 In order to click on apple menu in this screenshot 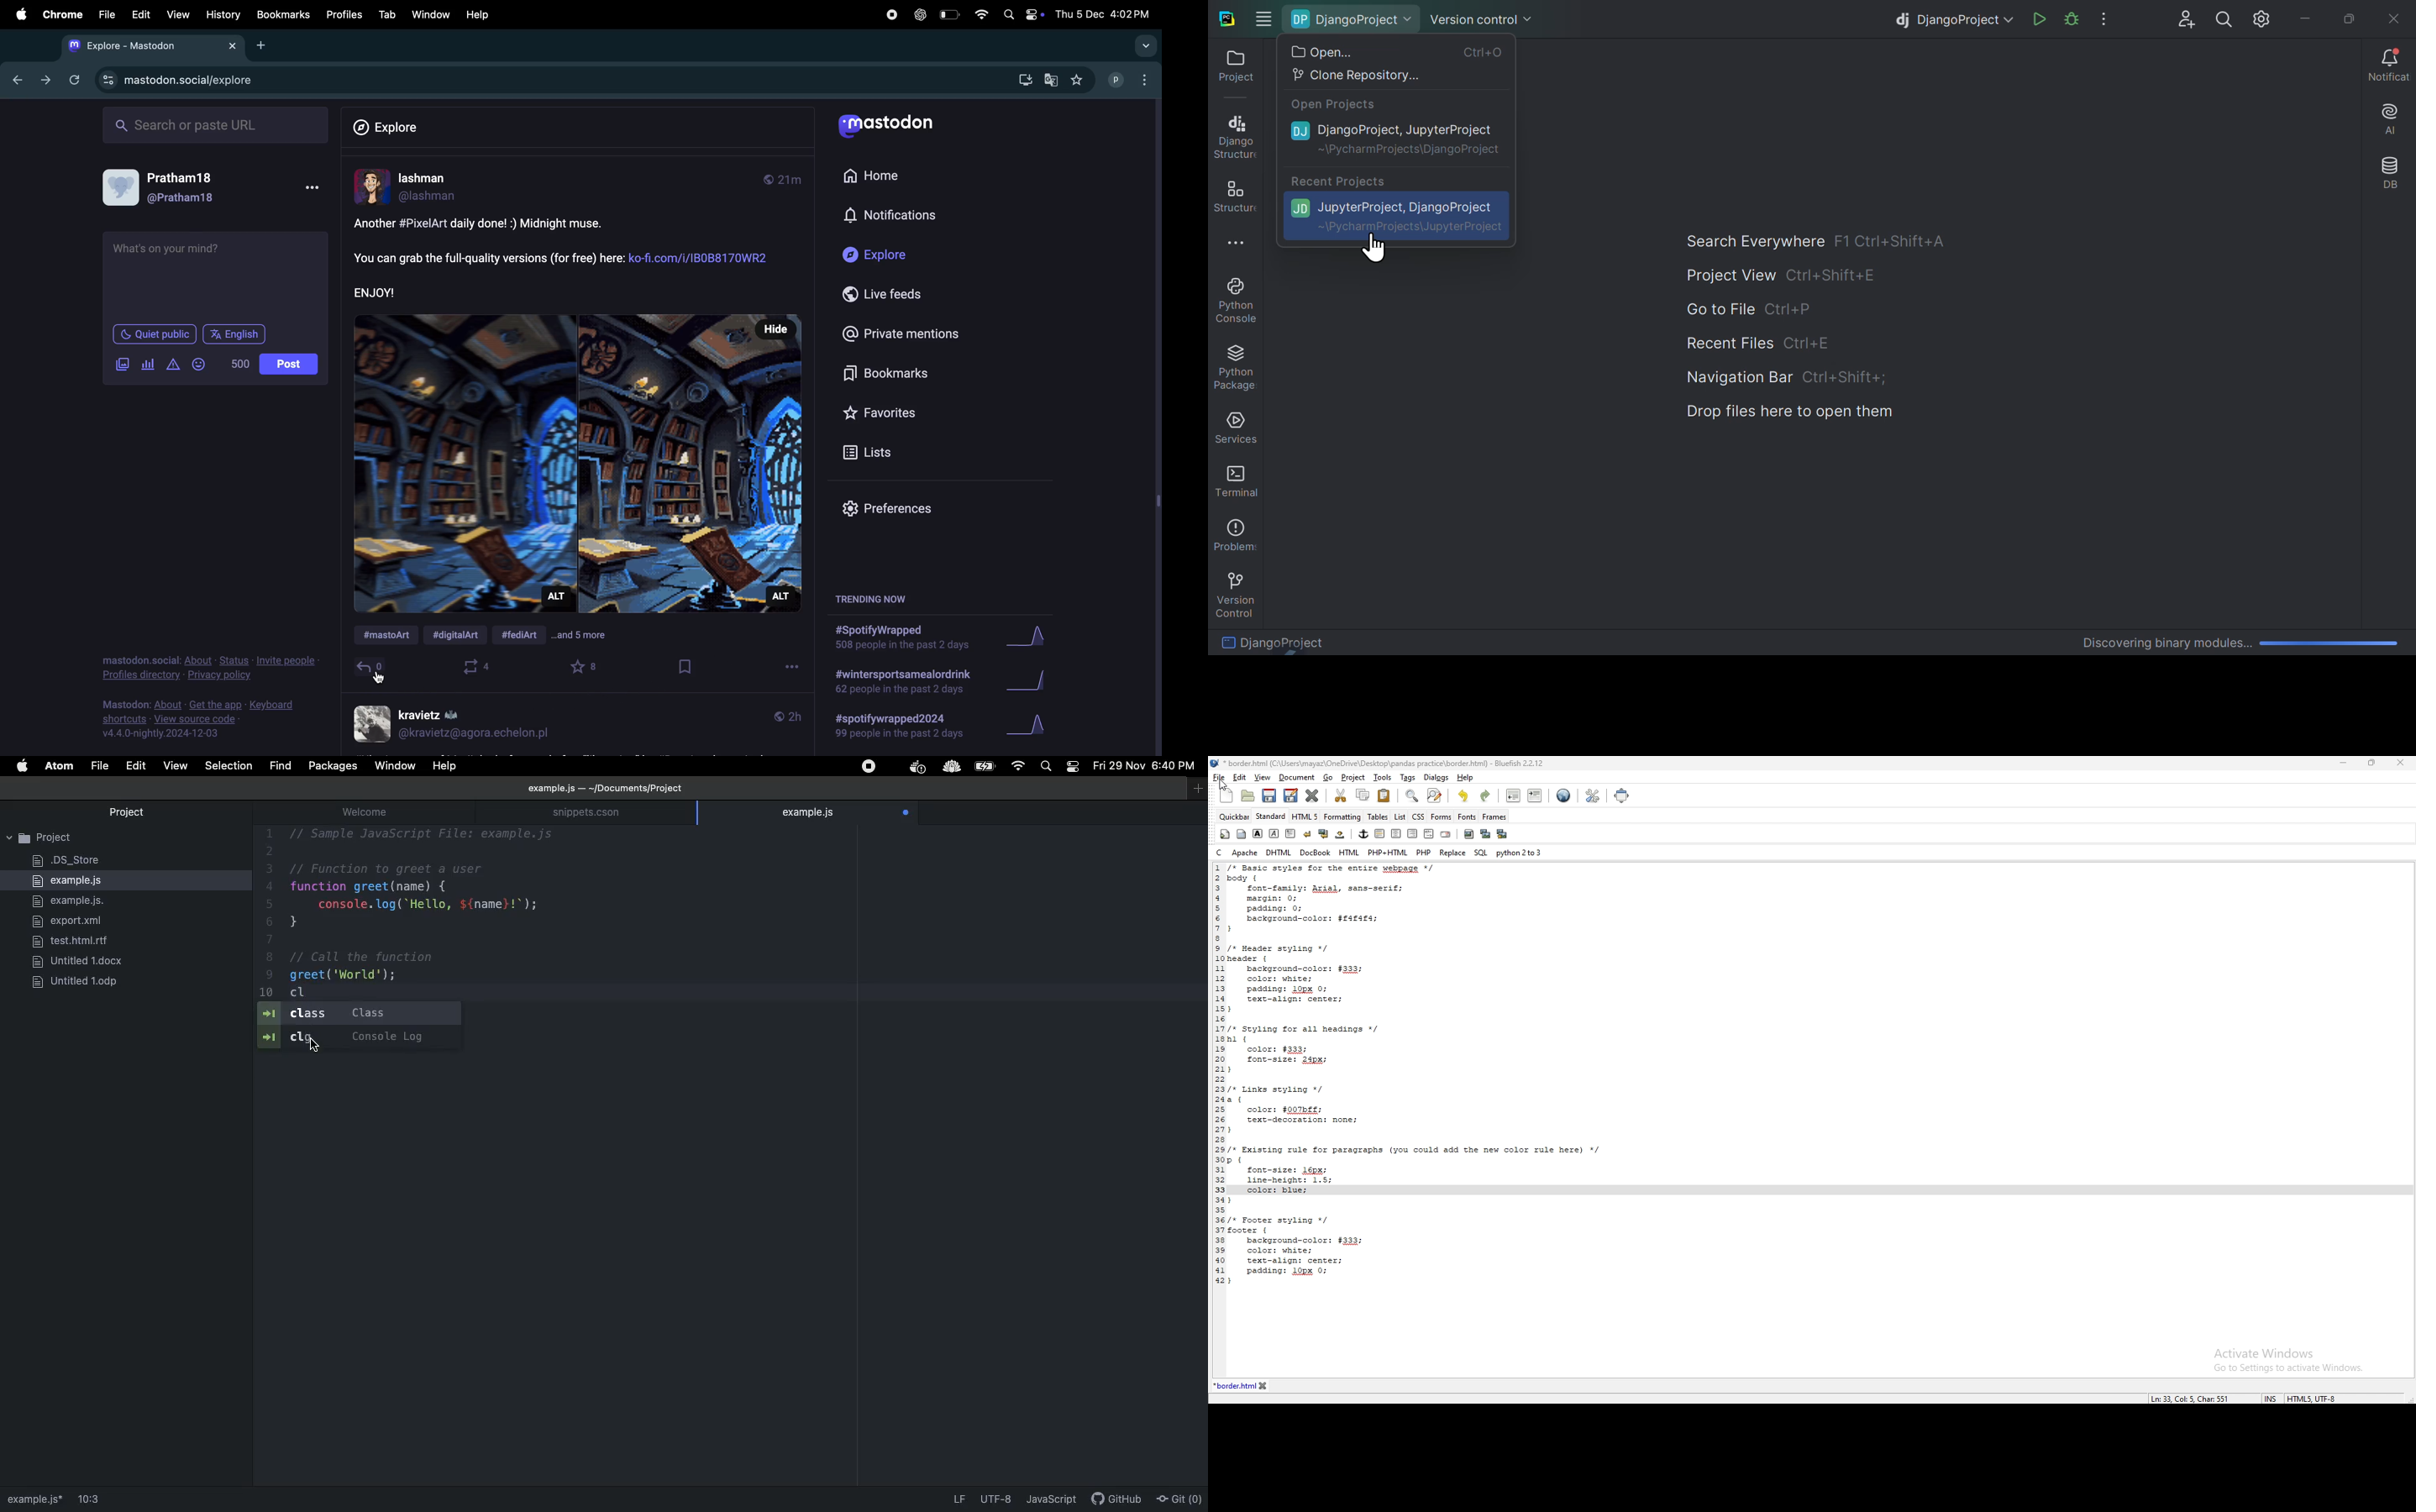, I will do `click(19, 15)`.